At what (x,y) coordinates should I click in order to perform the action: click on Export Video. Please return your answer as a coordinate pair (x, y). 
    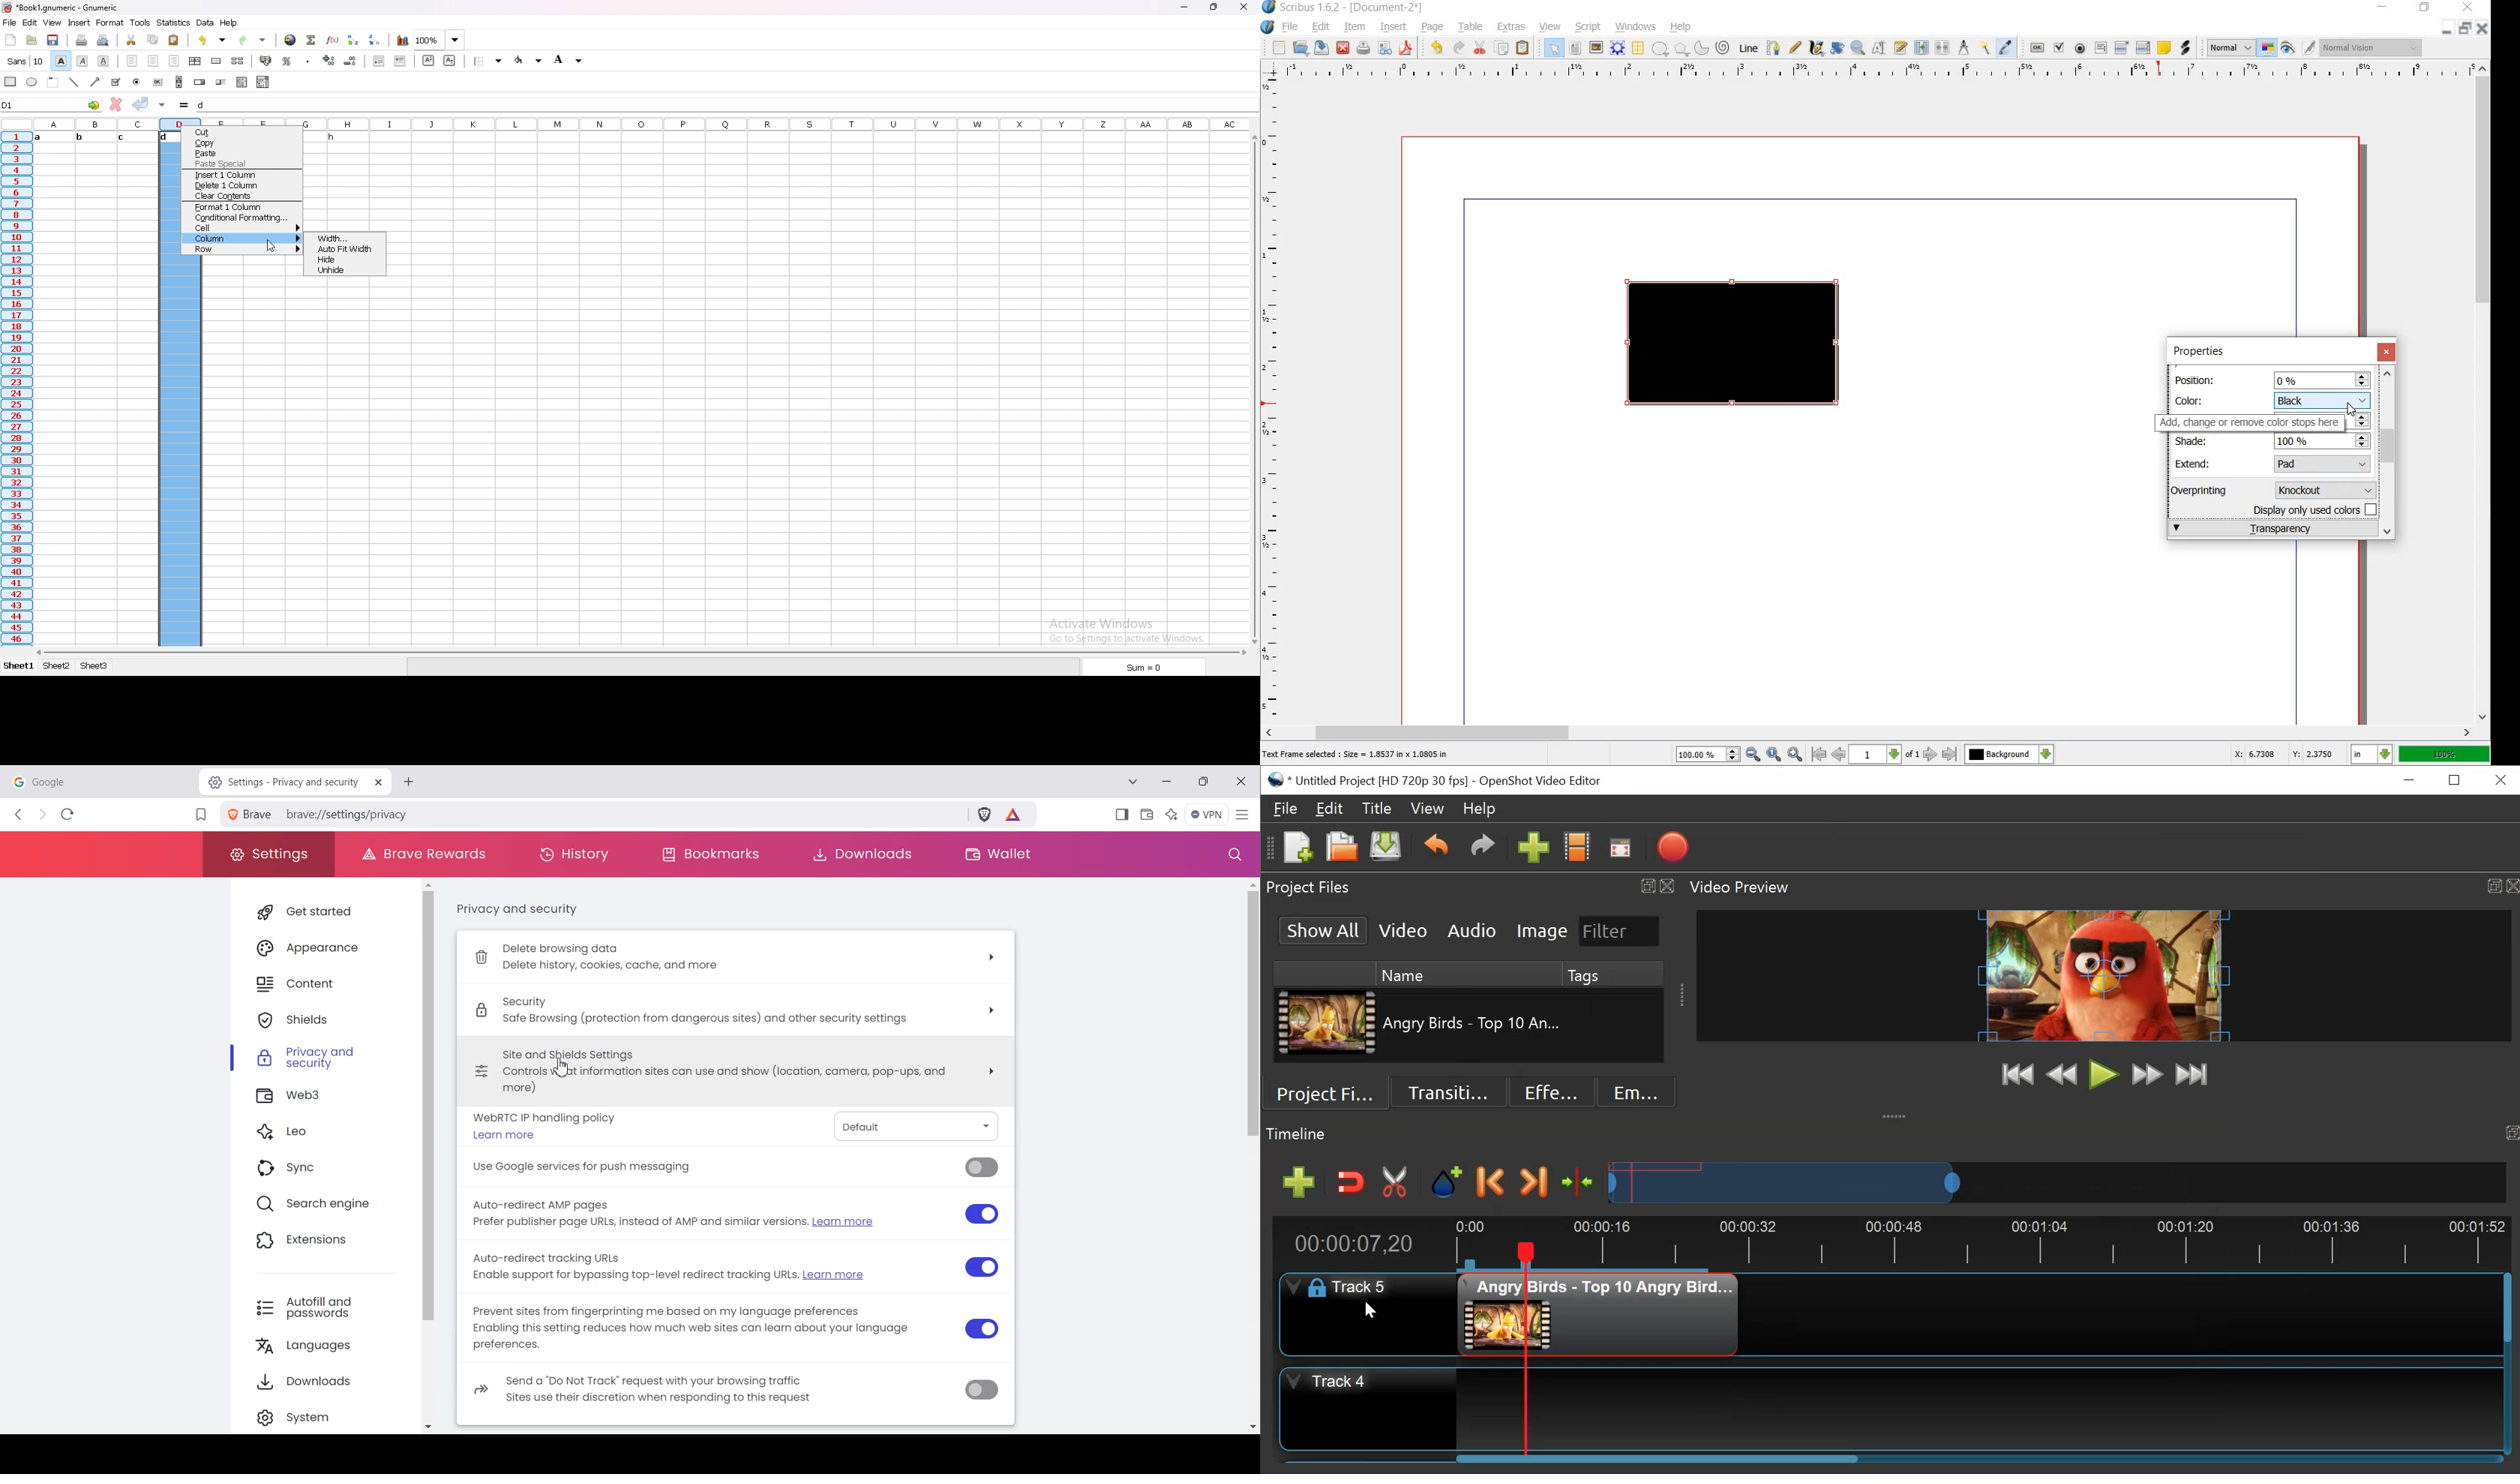
    Looking at the image, I should click on (1673, 848).